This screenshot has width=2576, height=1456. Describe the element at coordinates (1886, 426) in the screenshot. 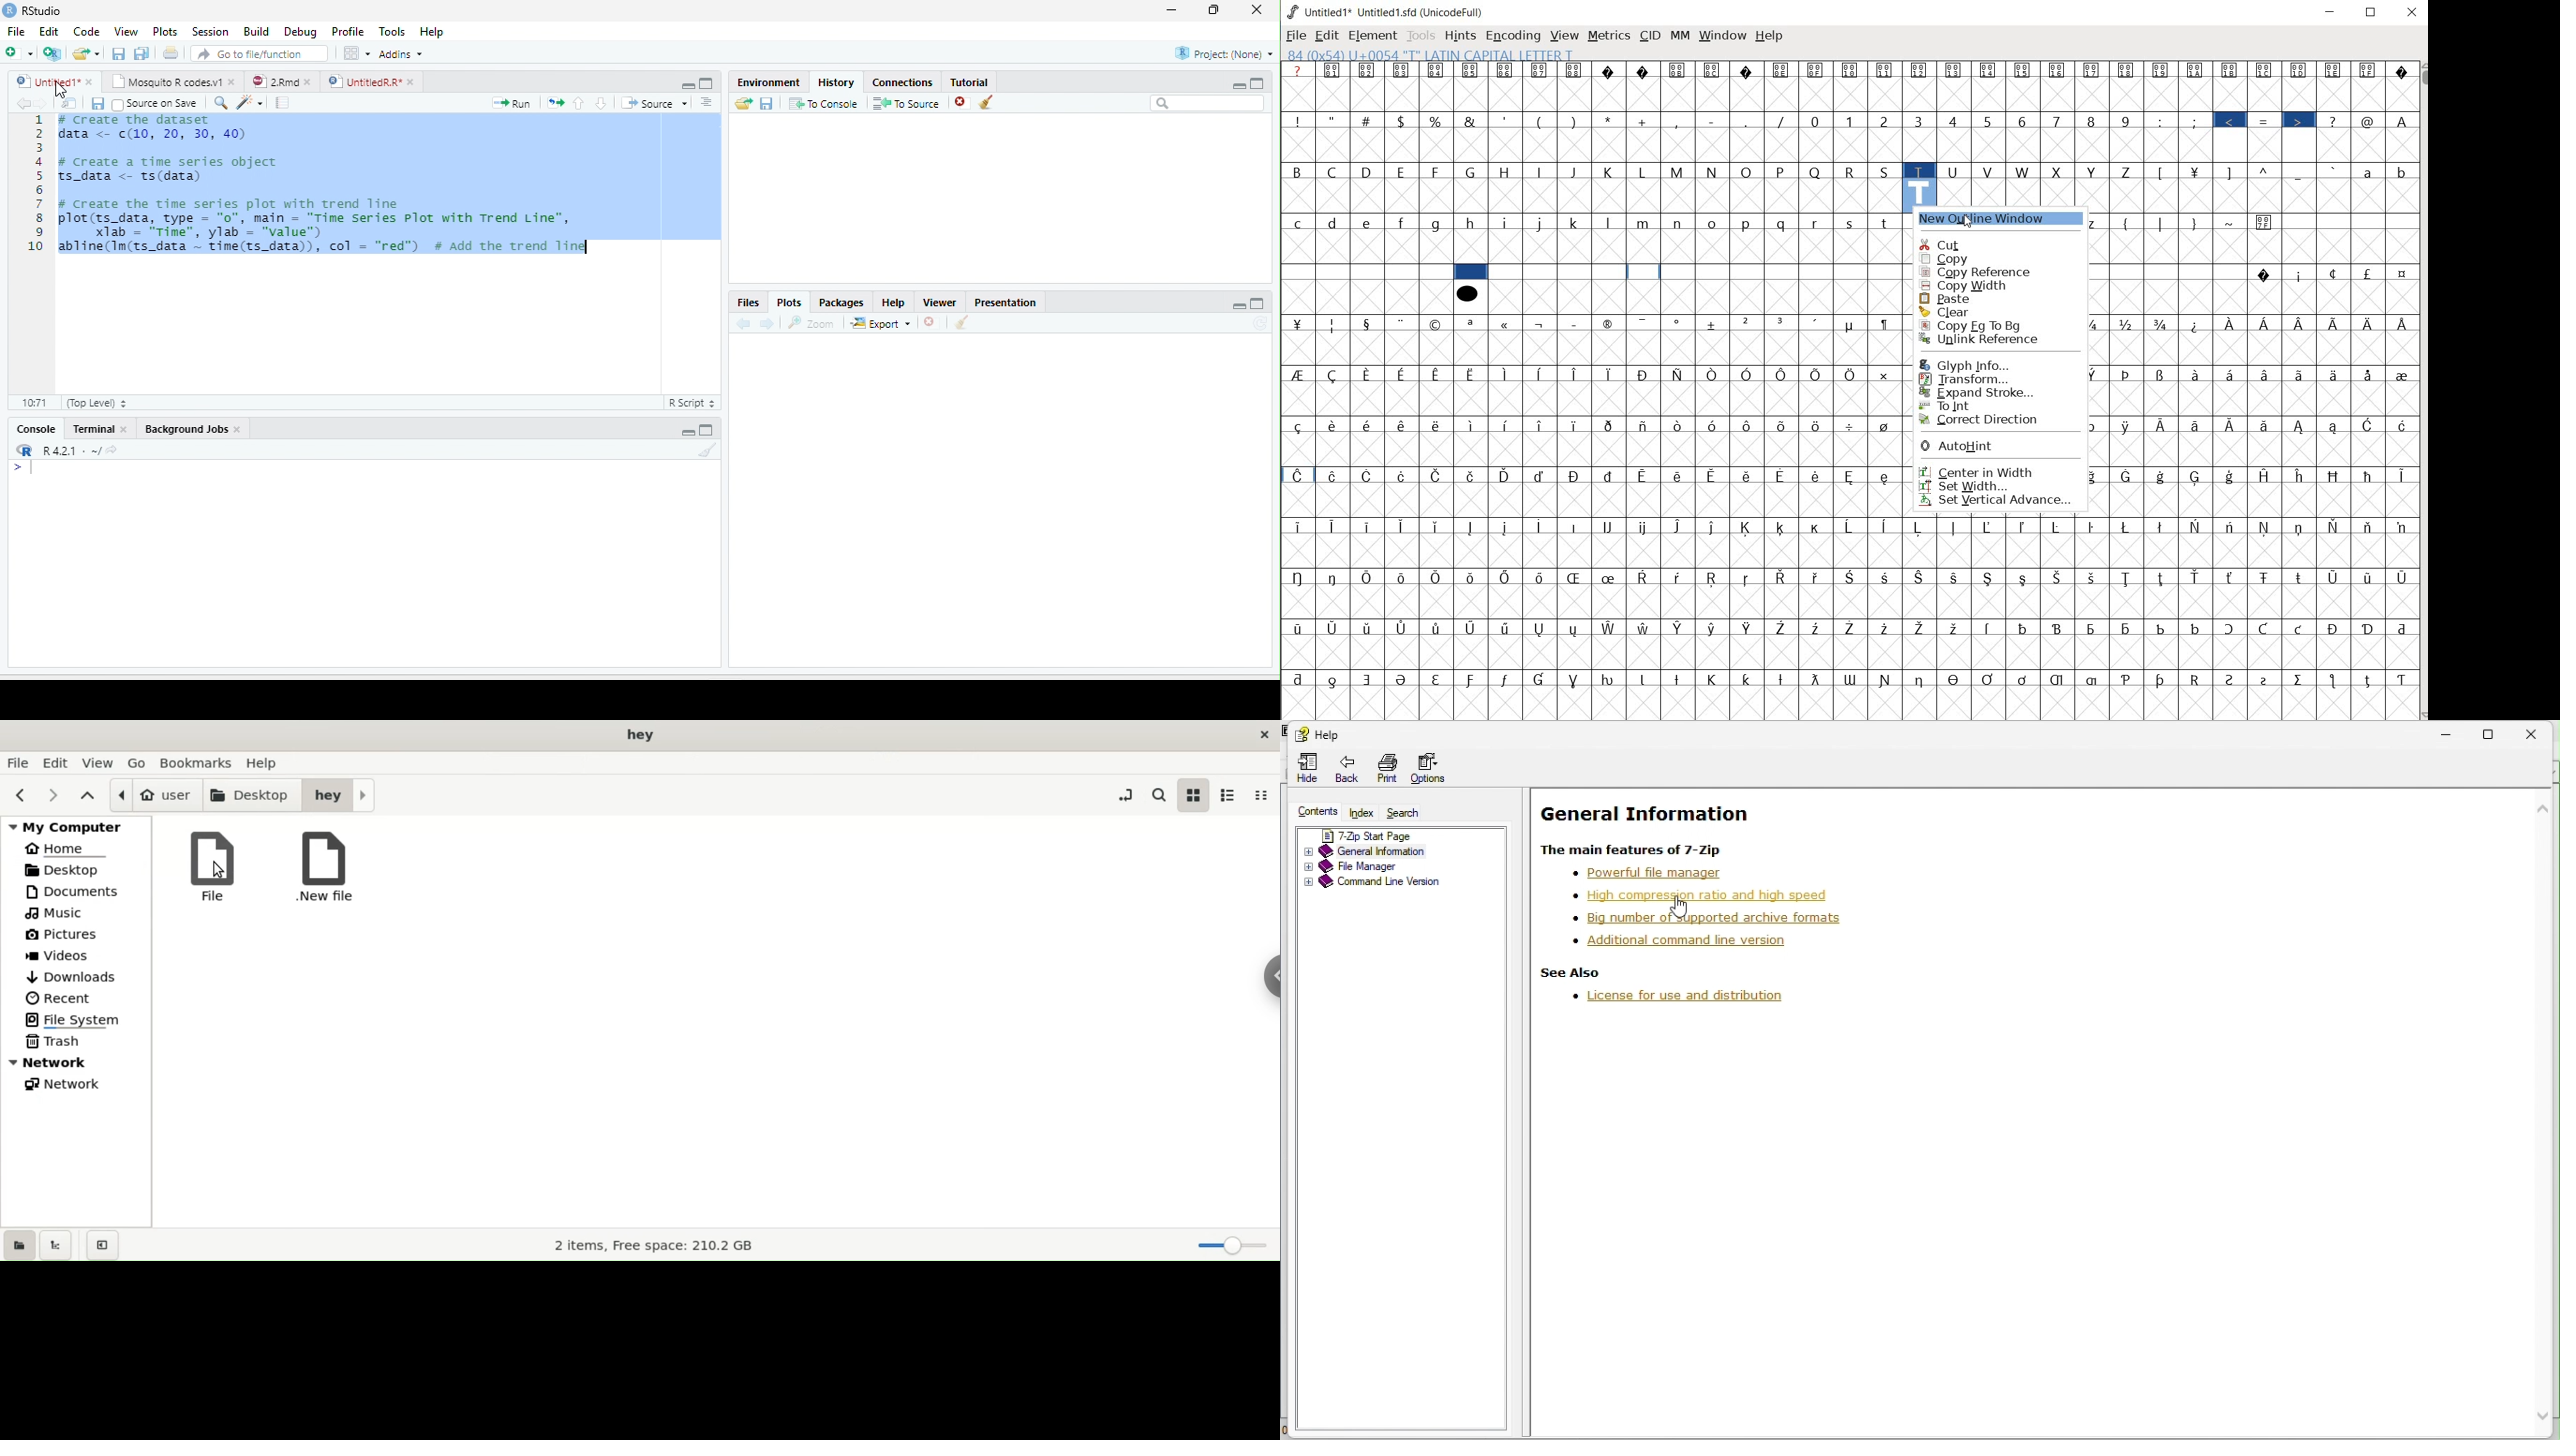

I see `Symbol` at that location.